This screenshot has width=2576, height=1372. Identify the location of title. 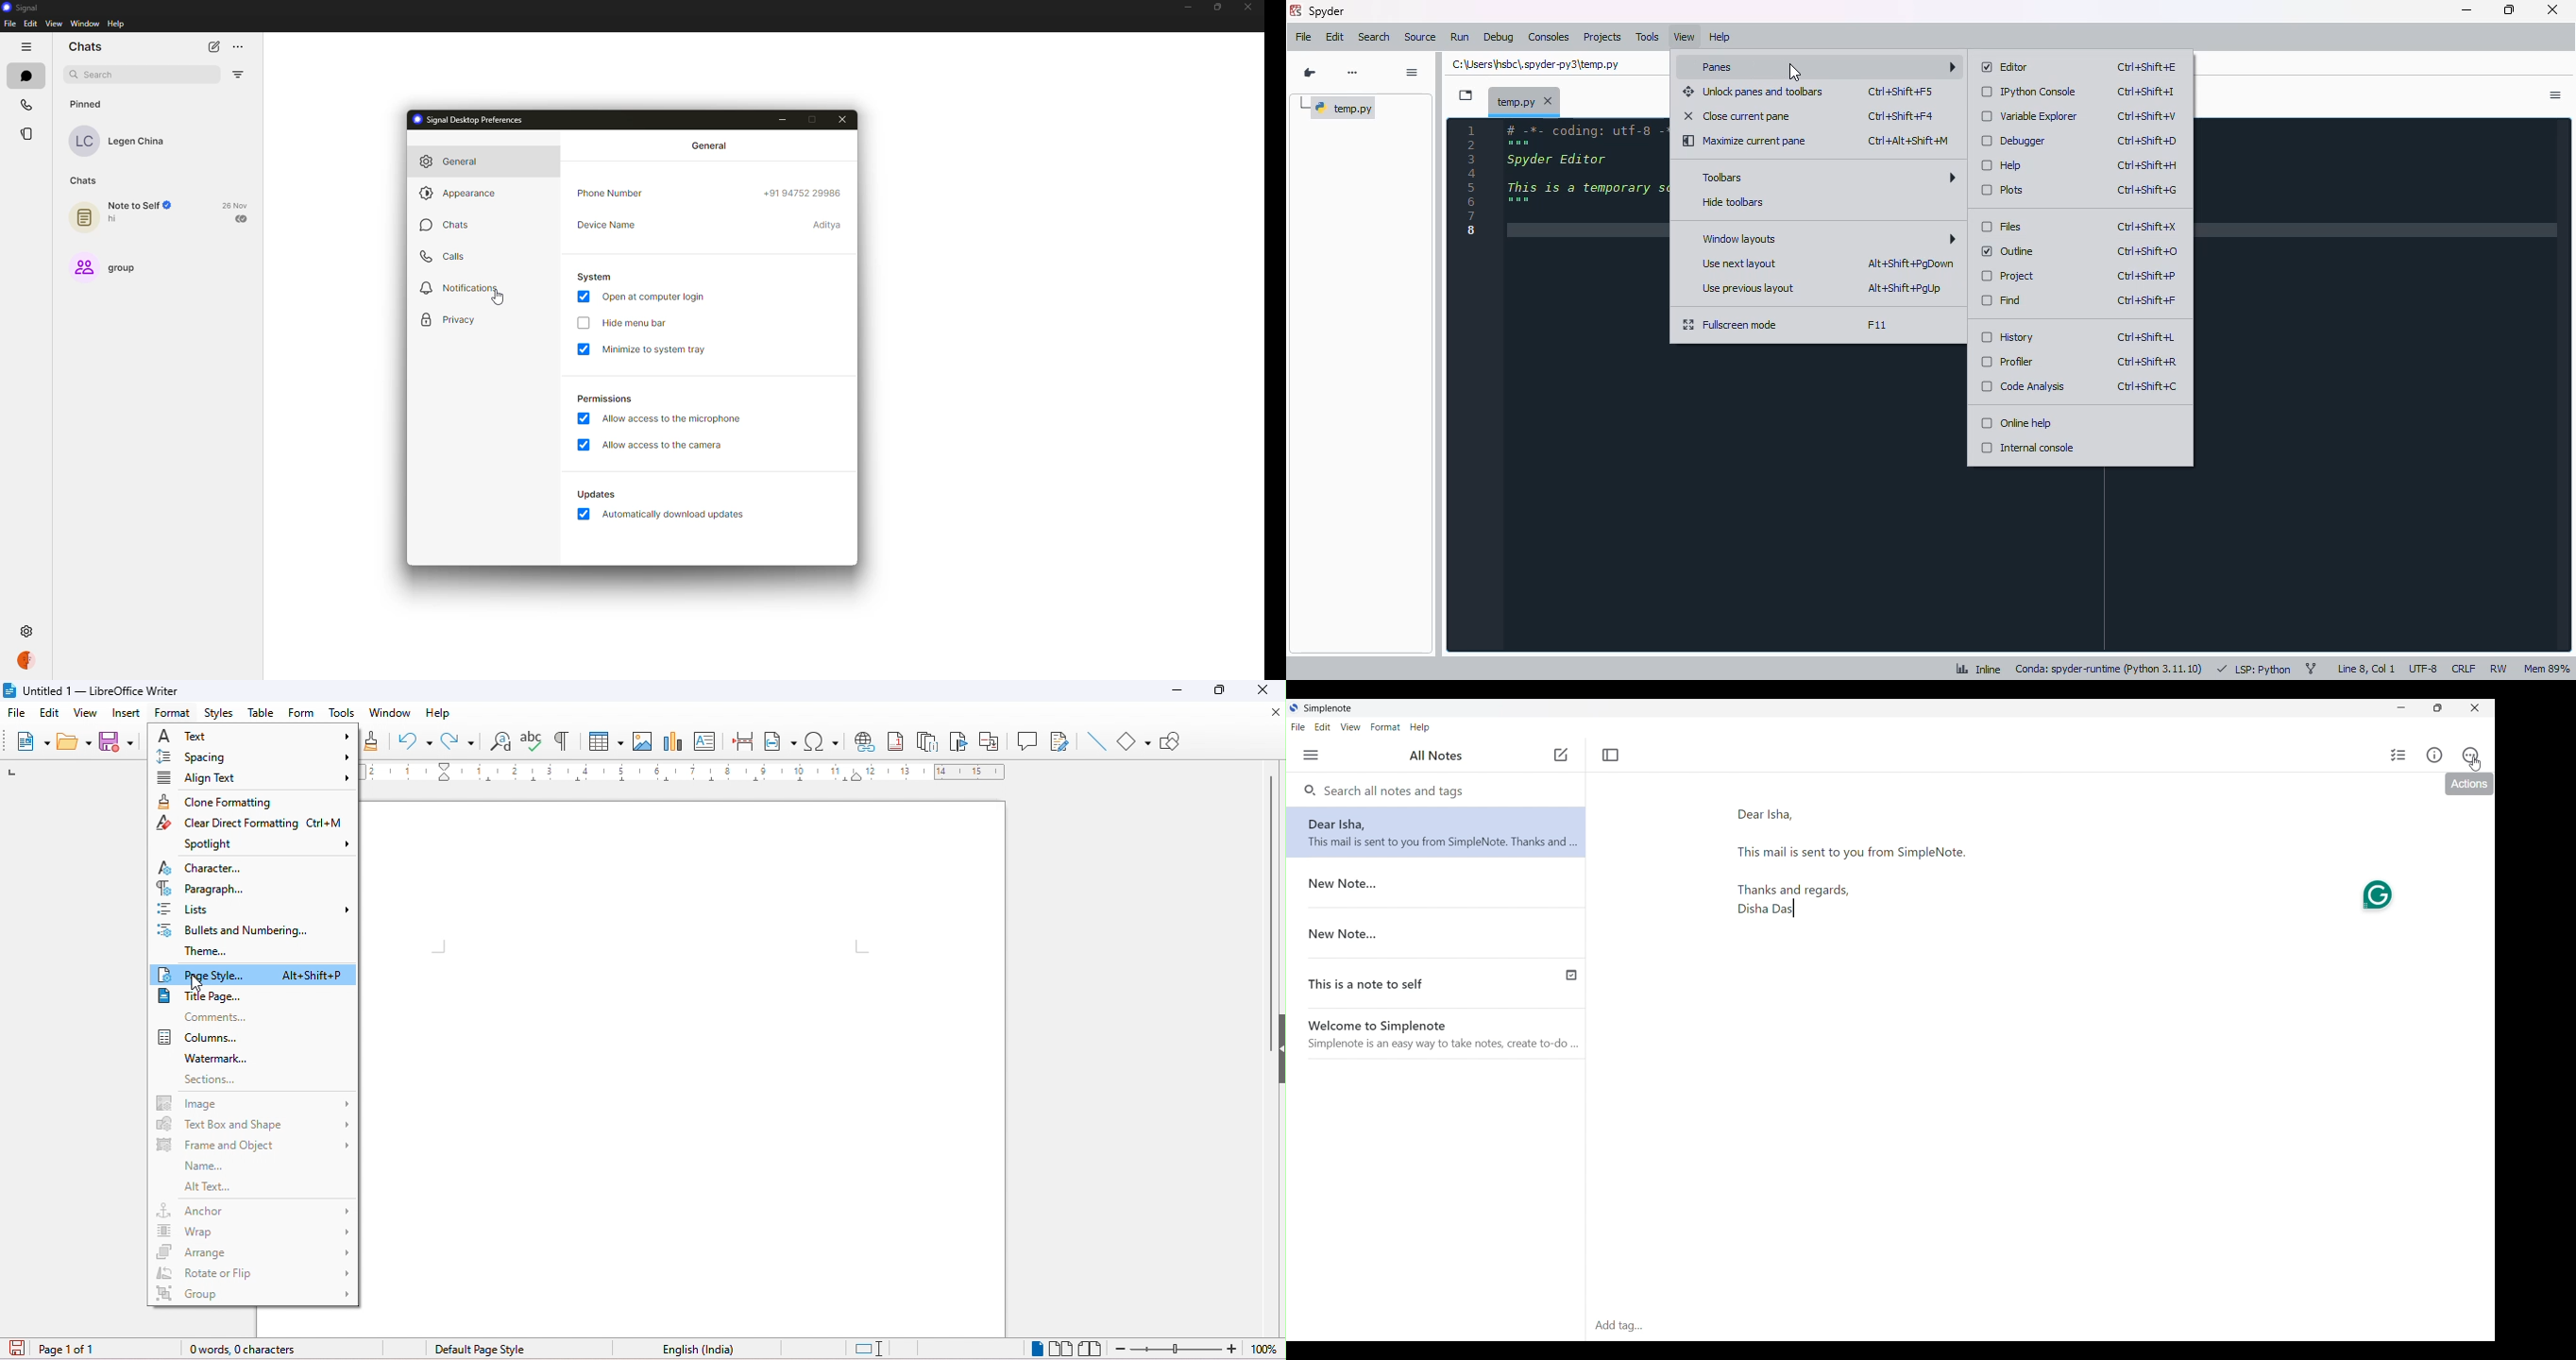
(92, 691).